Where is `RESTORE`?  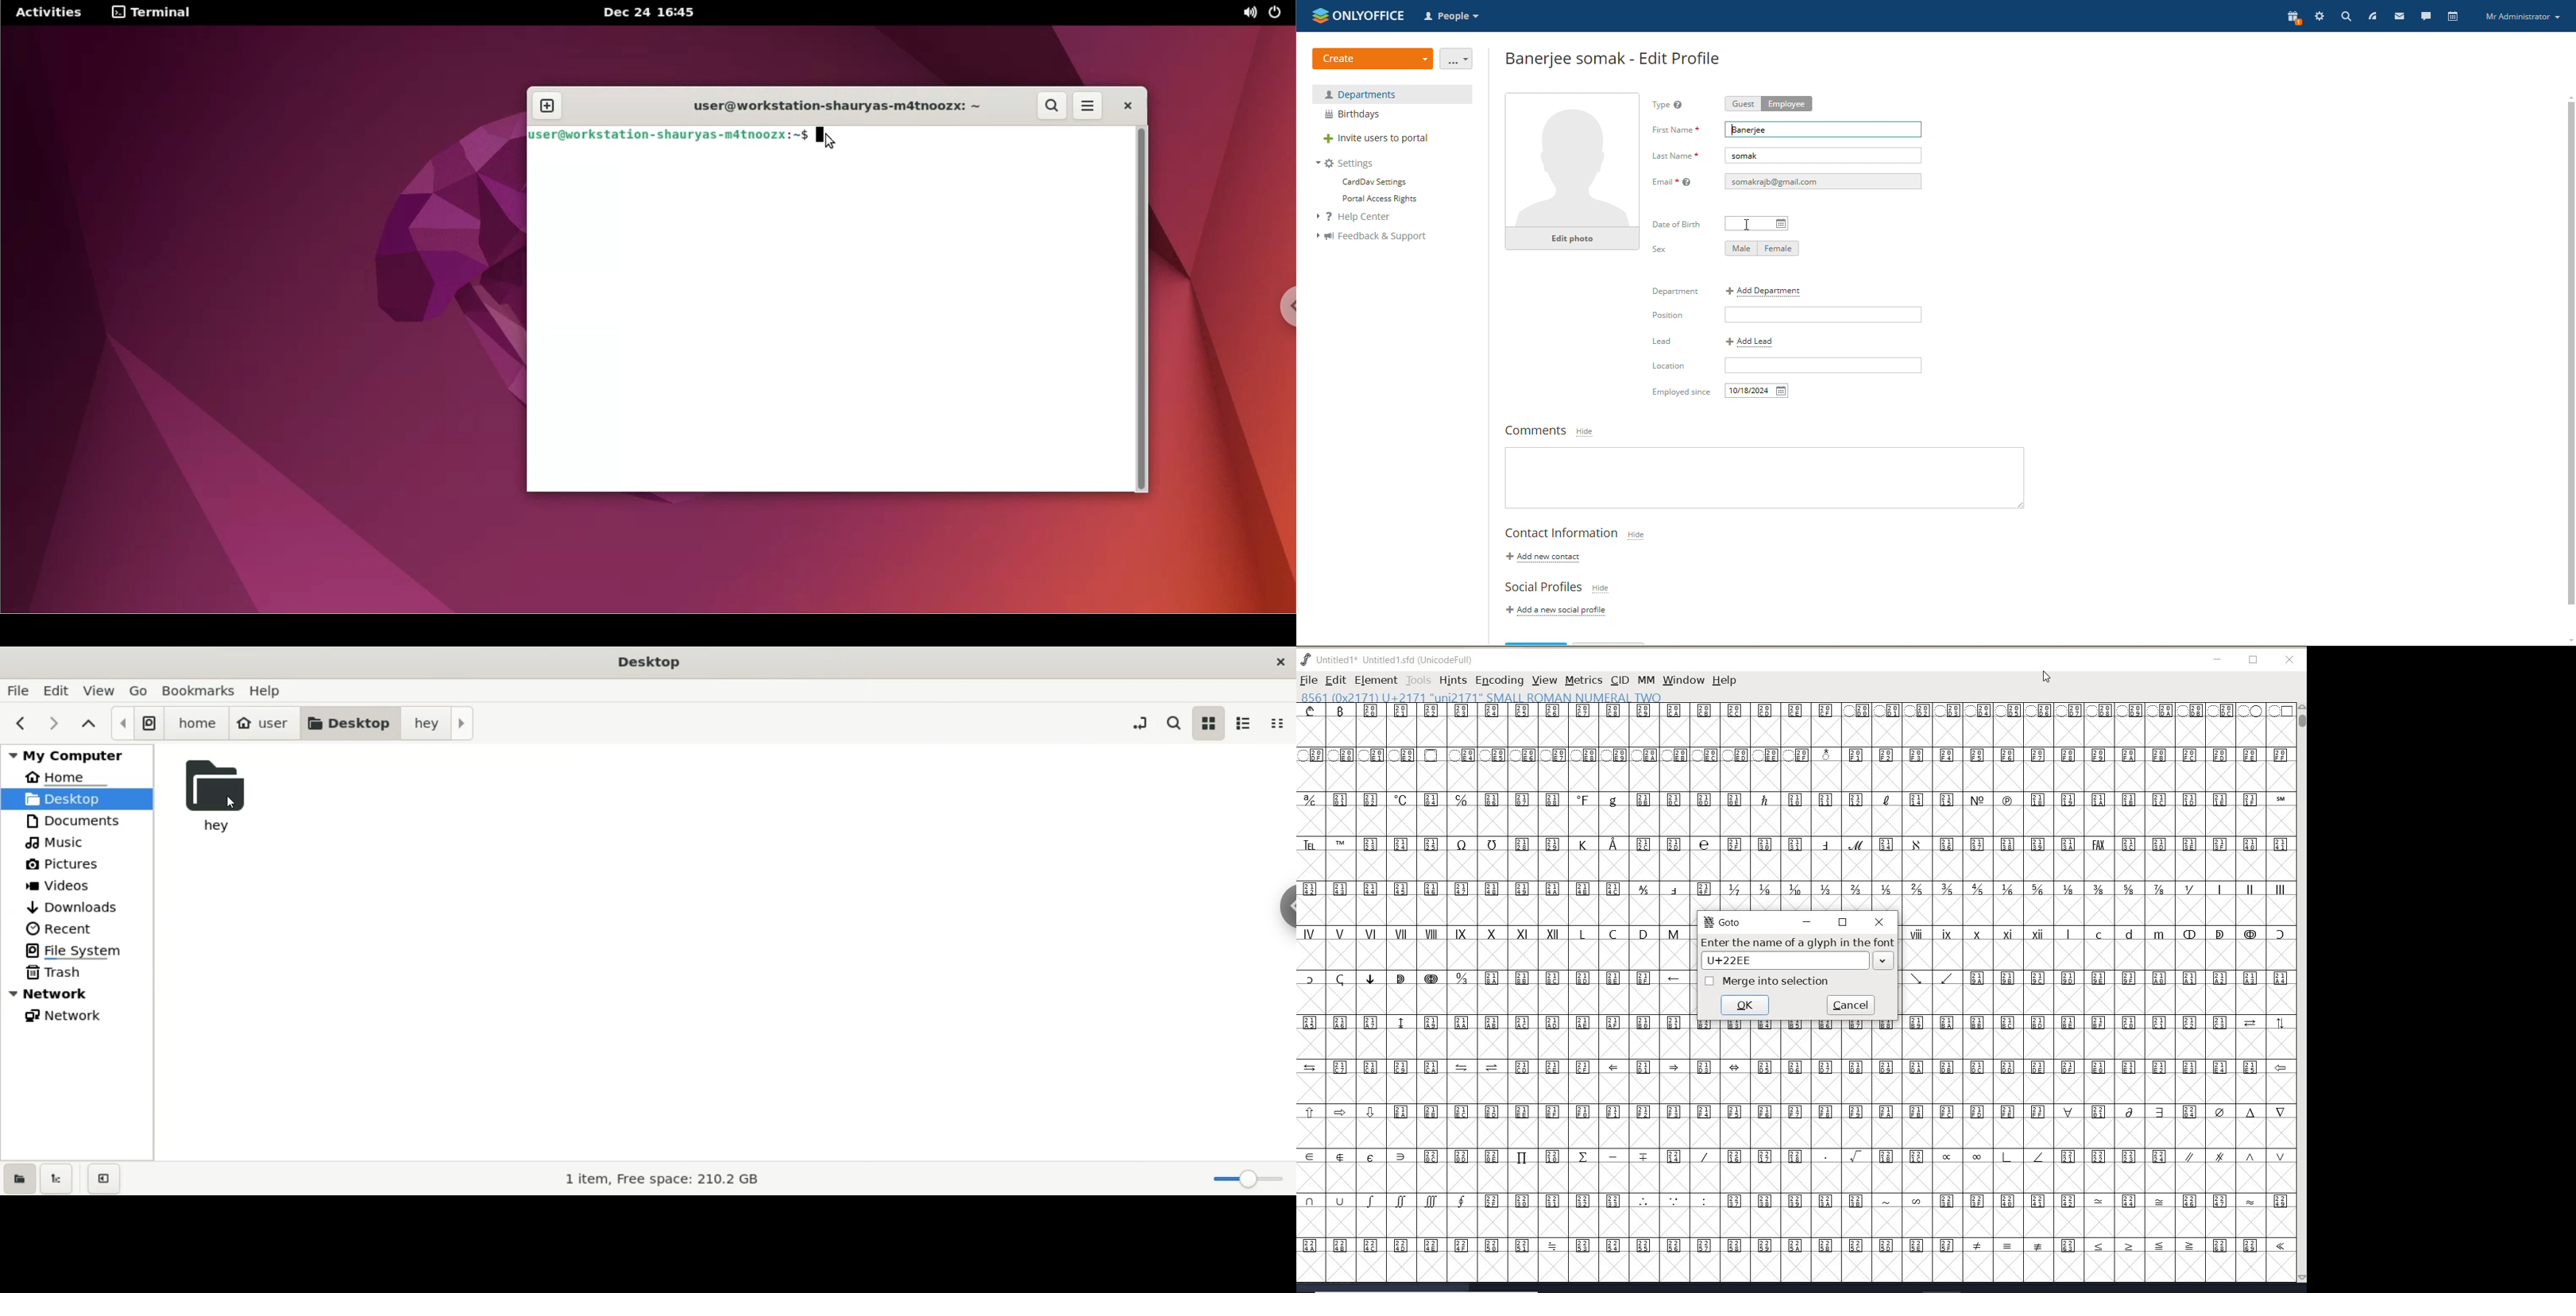
RESTORE is located at coordinates (1843, 923).